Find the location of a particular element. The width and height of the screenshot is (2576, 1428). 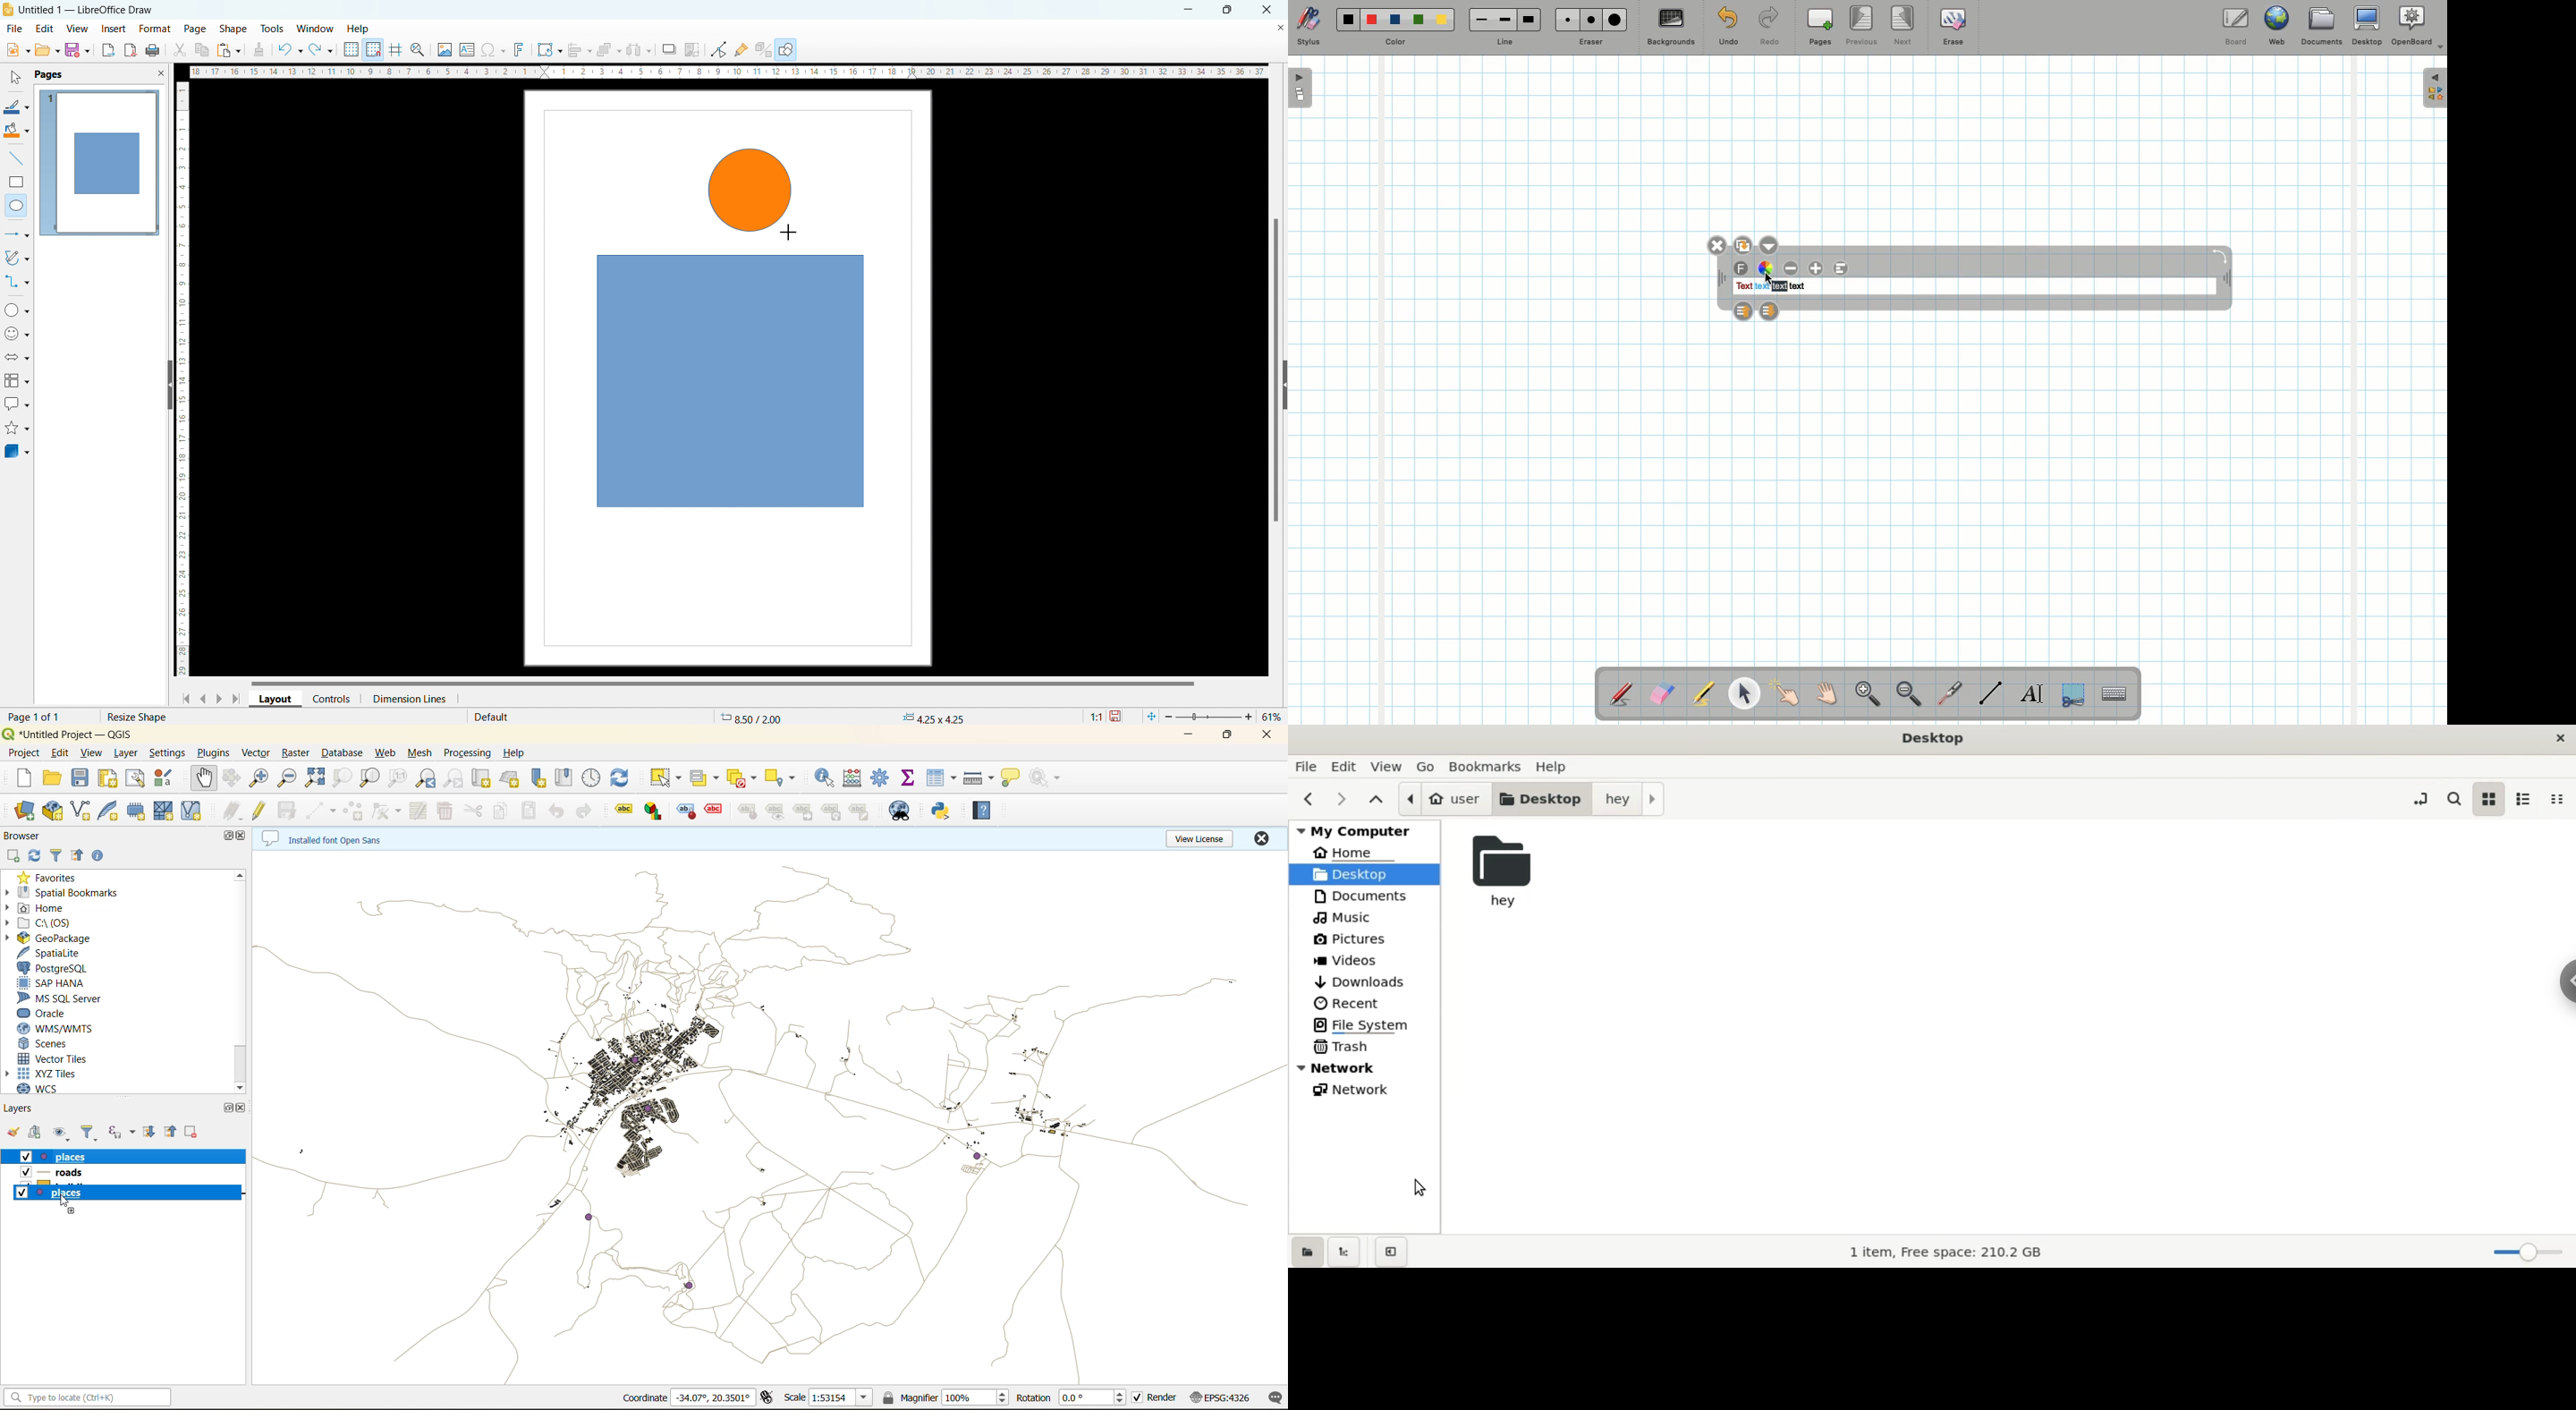

virtual layer is located at coordinates (197, 811).